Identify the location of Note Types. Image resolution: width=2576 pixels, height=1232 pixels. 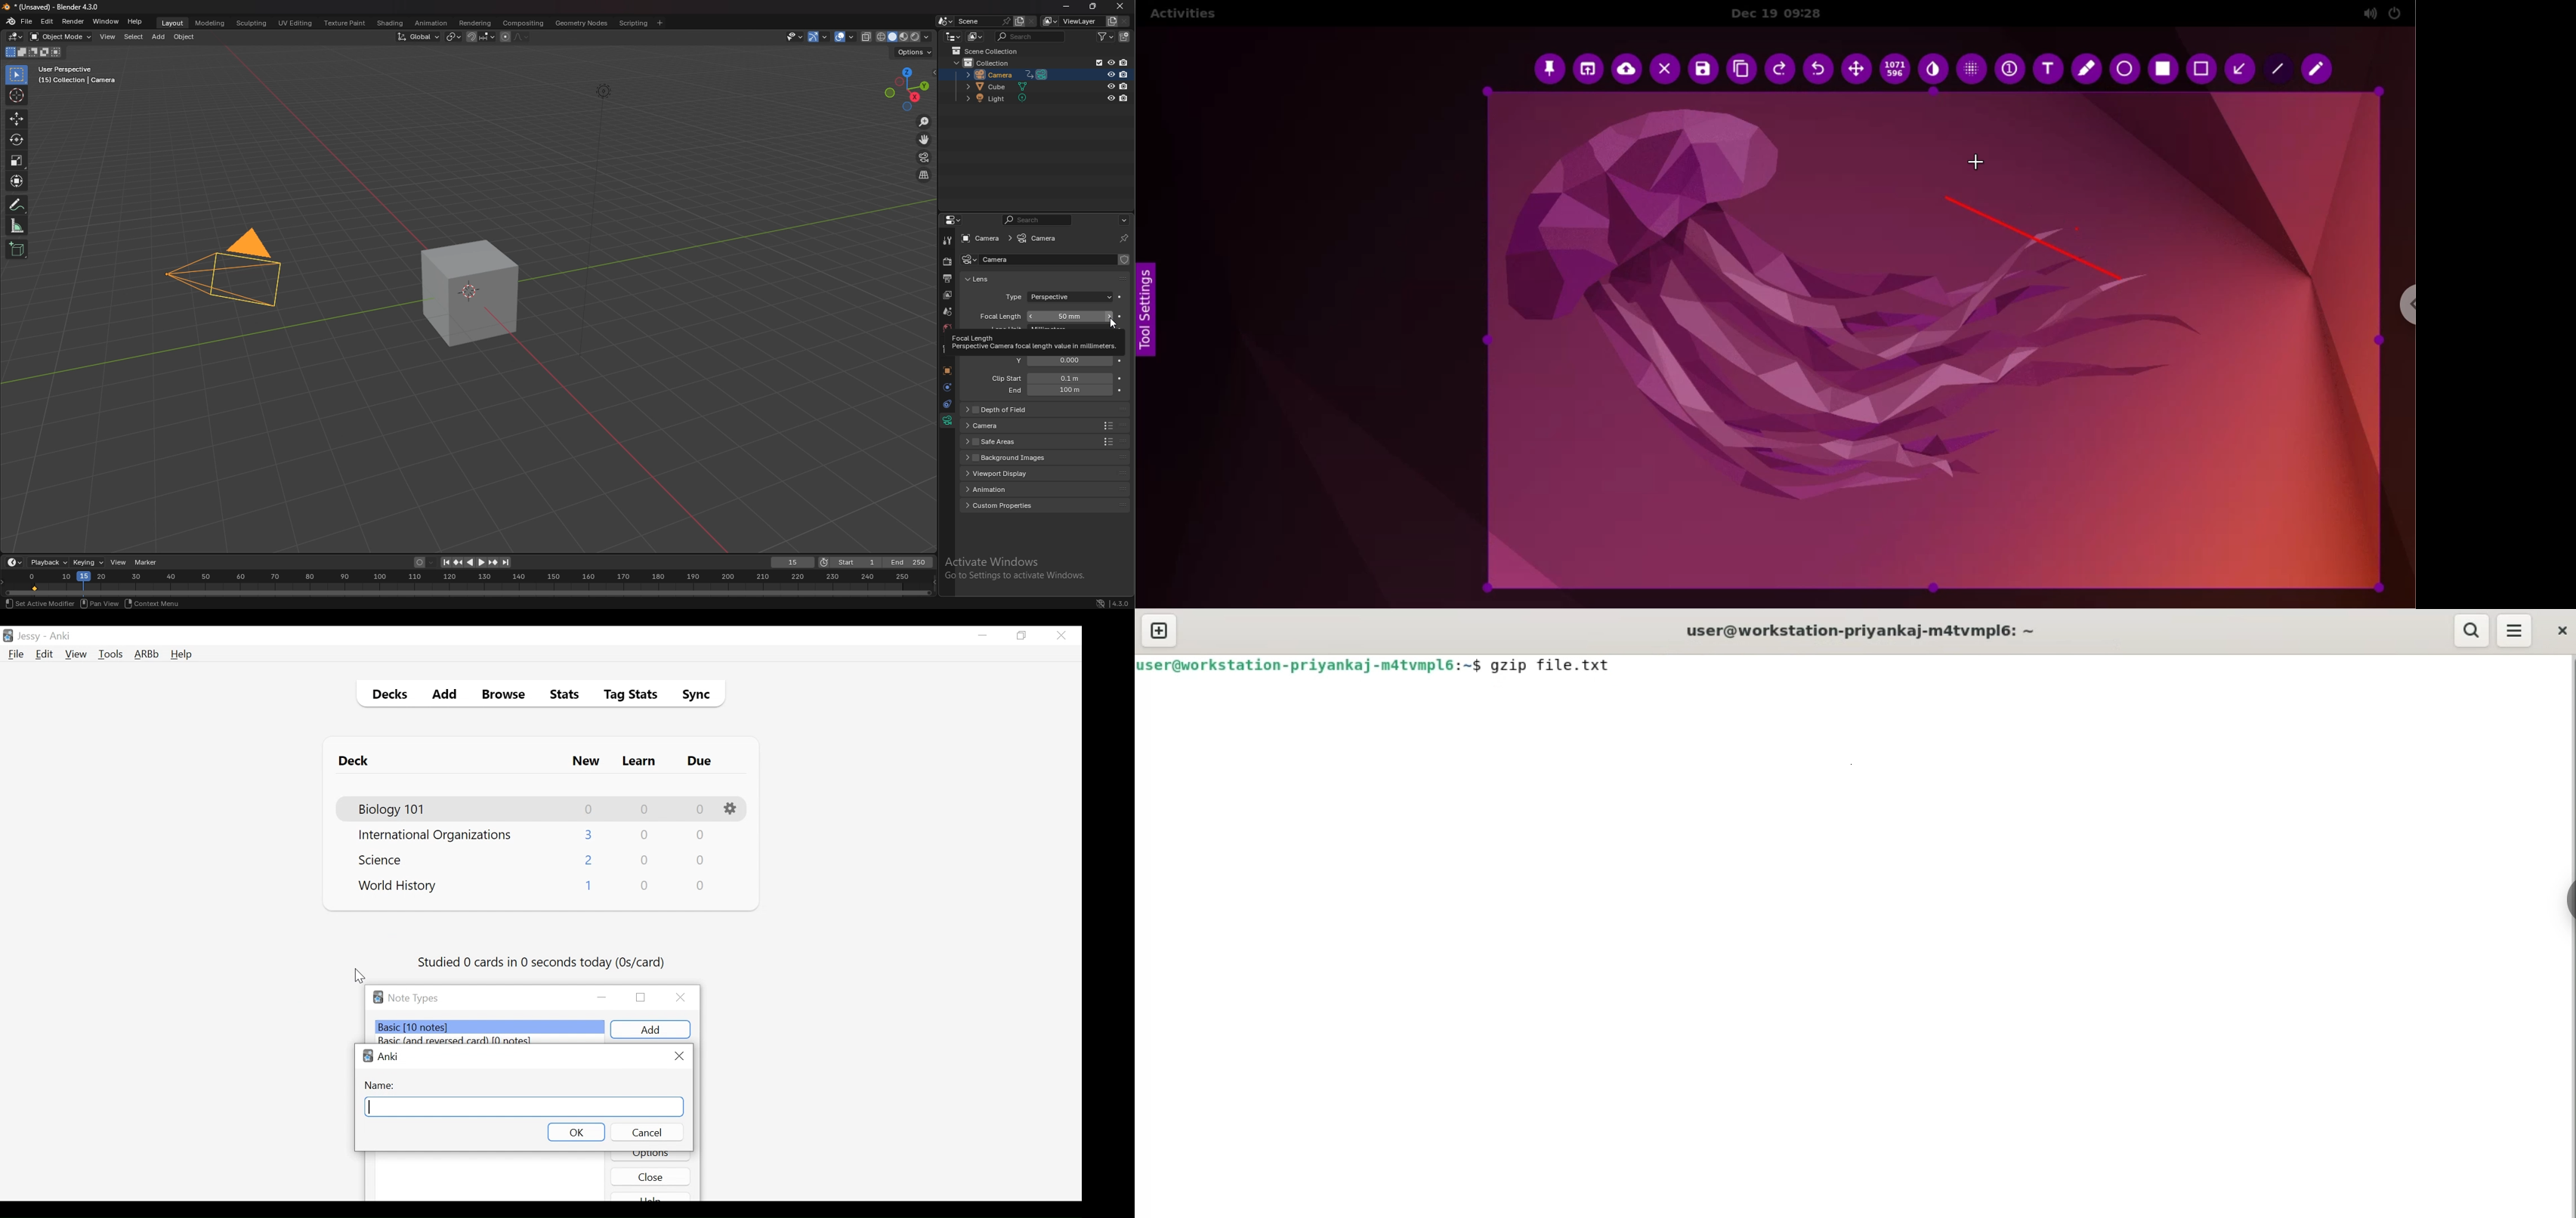
(413, 998).